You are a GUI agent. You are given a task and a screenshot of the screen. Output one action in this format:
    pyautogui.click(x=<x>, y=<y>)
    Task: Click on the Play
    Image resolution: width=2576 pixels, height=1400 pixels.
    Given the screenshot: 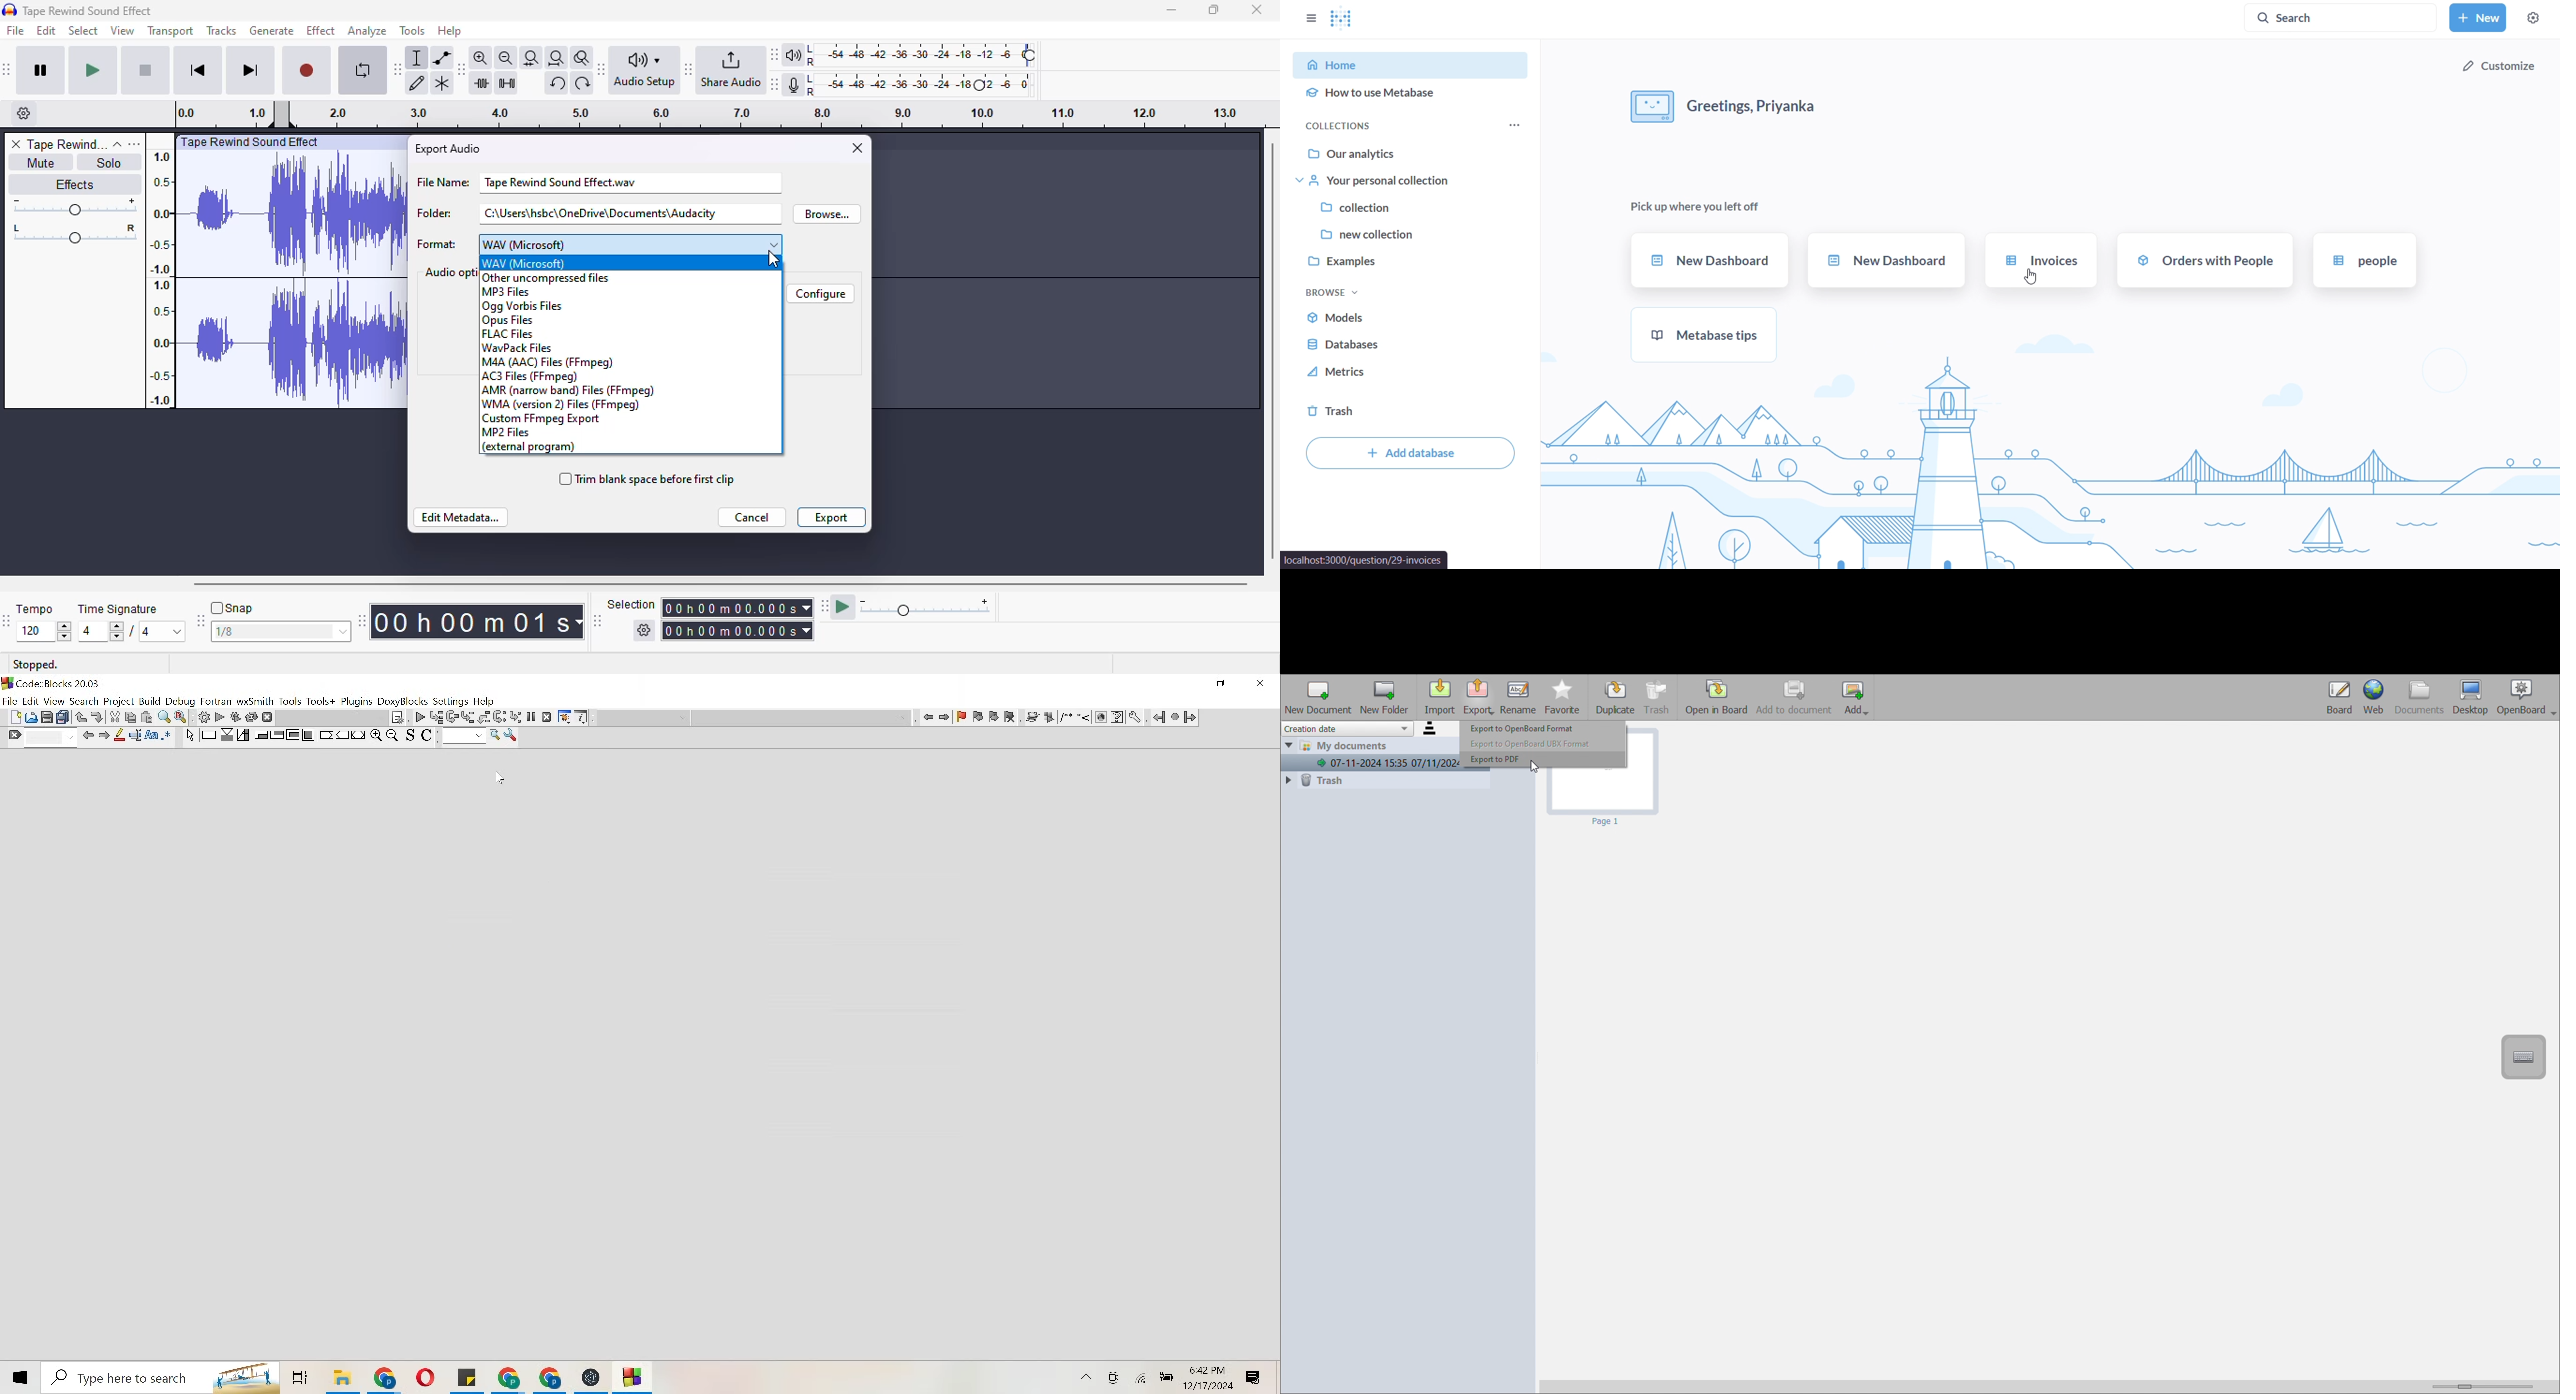 What is the action you would take?
    pyautogui.click(x=220, y=717)
    